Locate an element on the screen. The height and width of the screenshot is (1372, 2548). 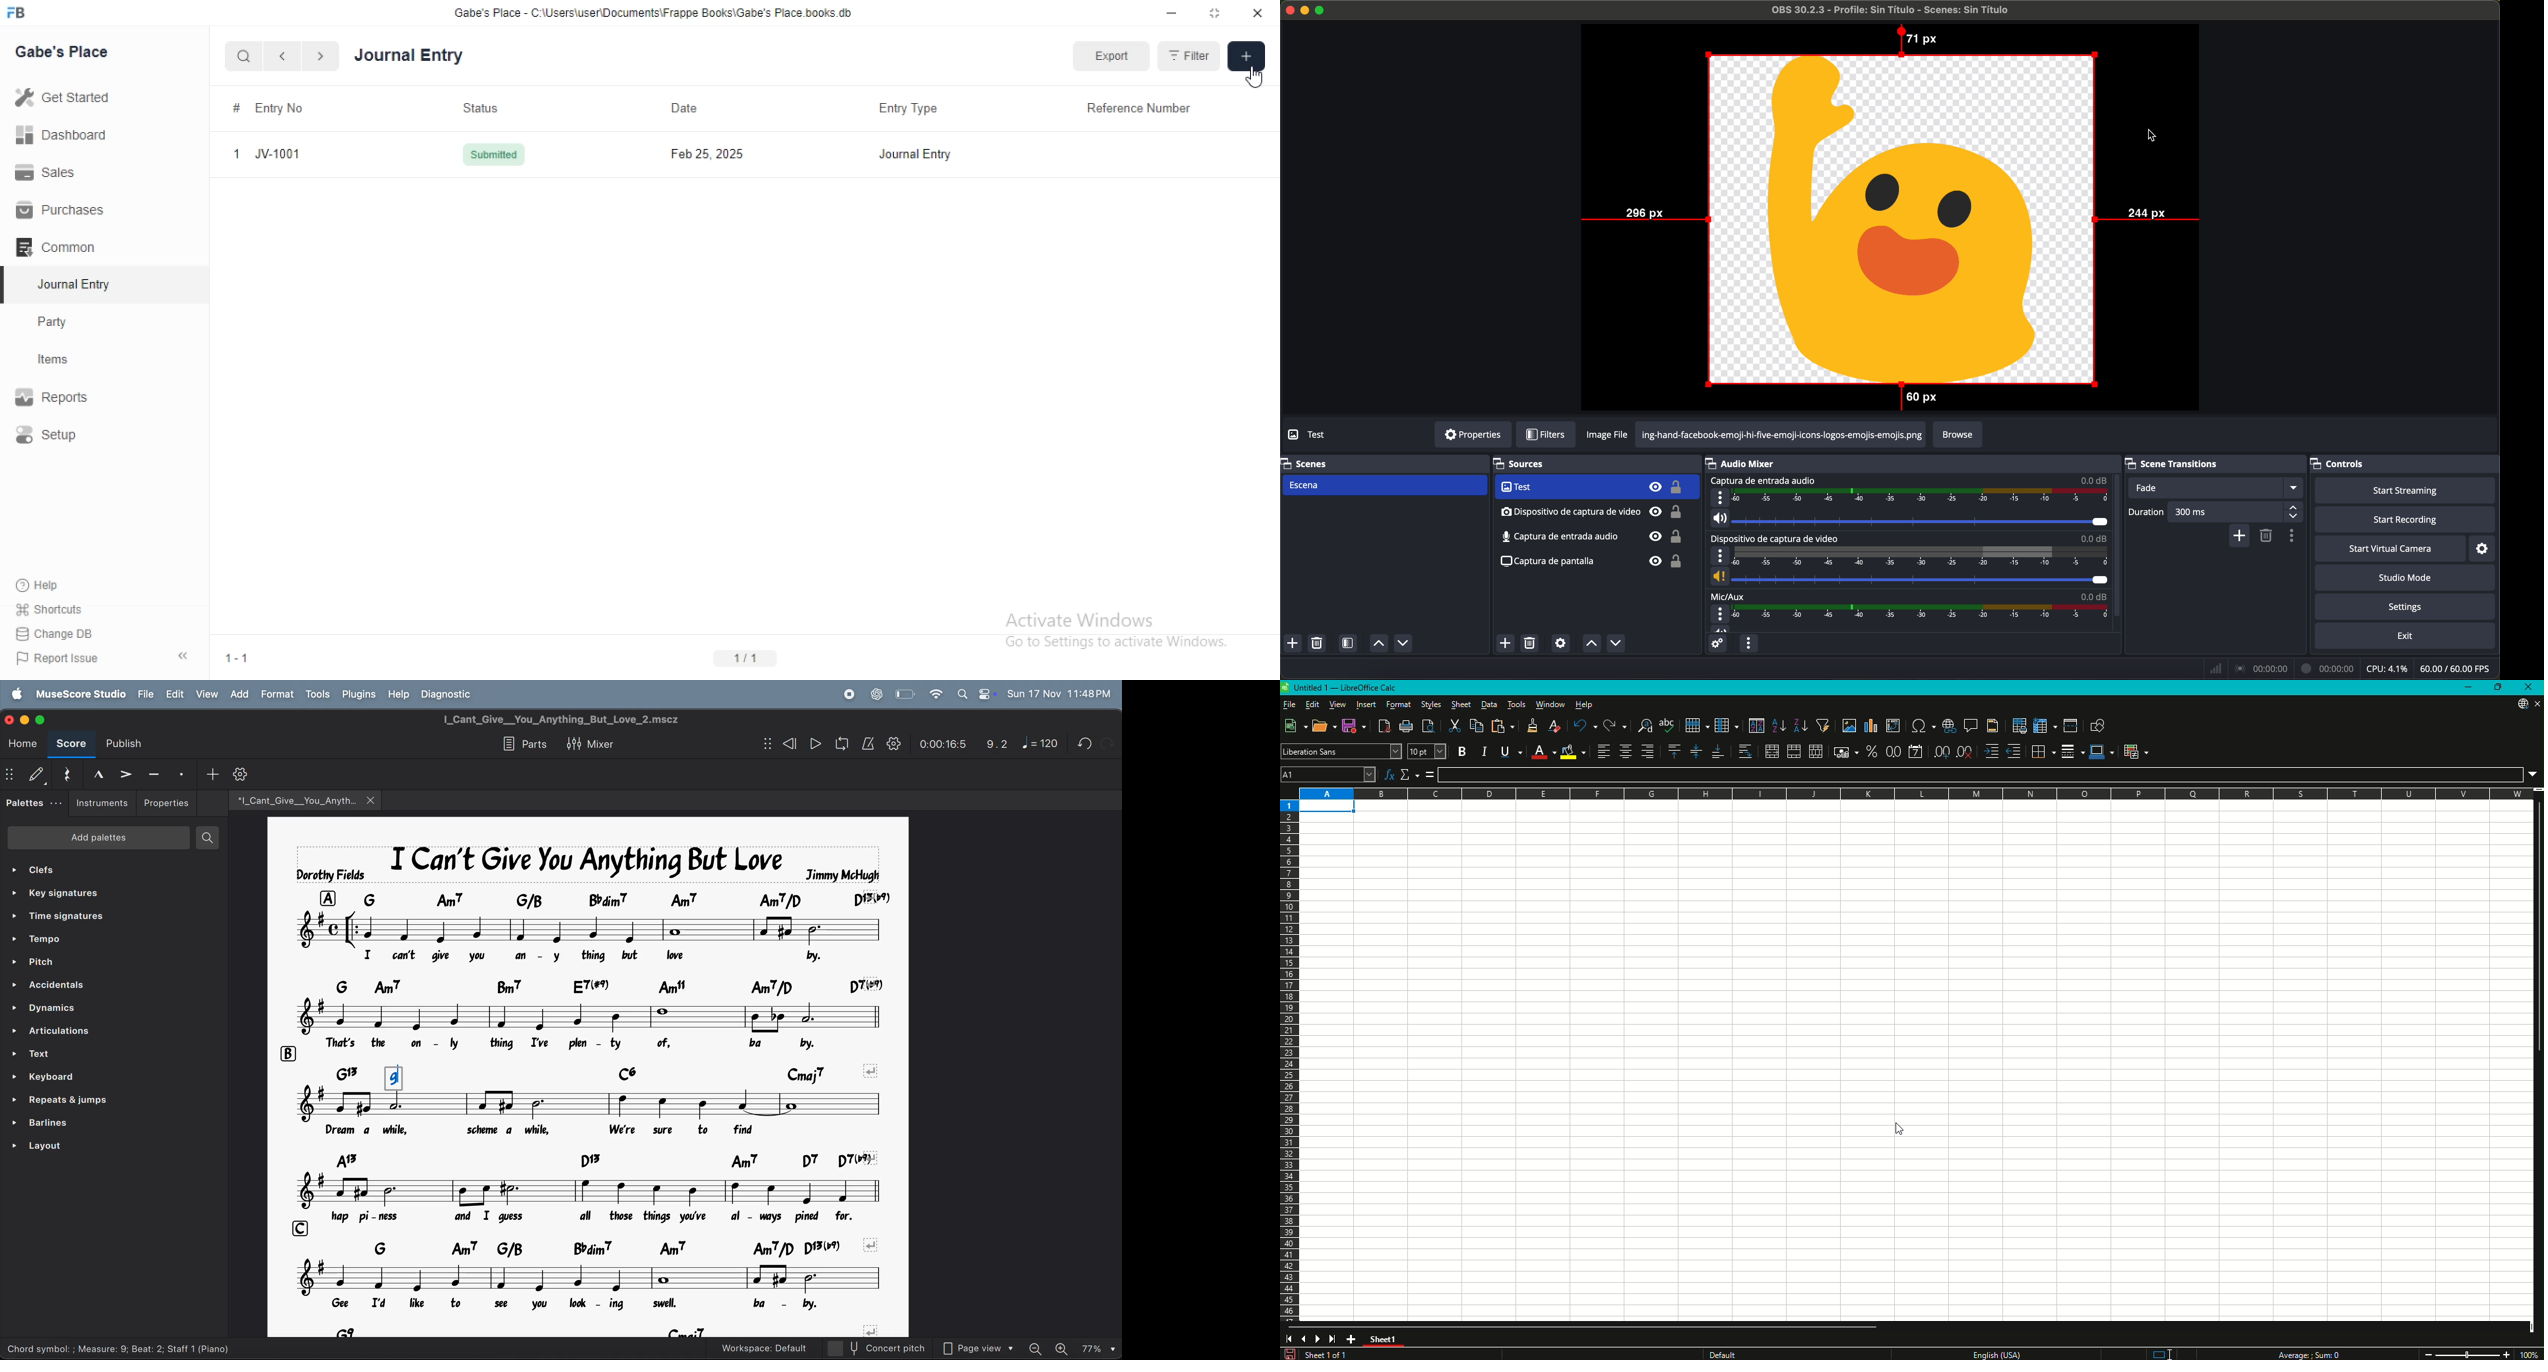
Party is located at coordinates (72, 322).